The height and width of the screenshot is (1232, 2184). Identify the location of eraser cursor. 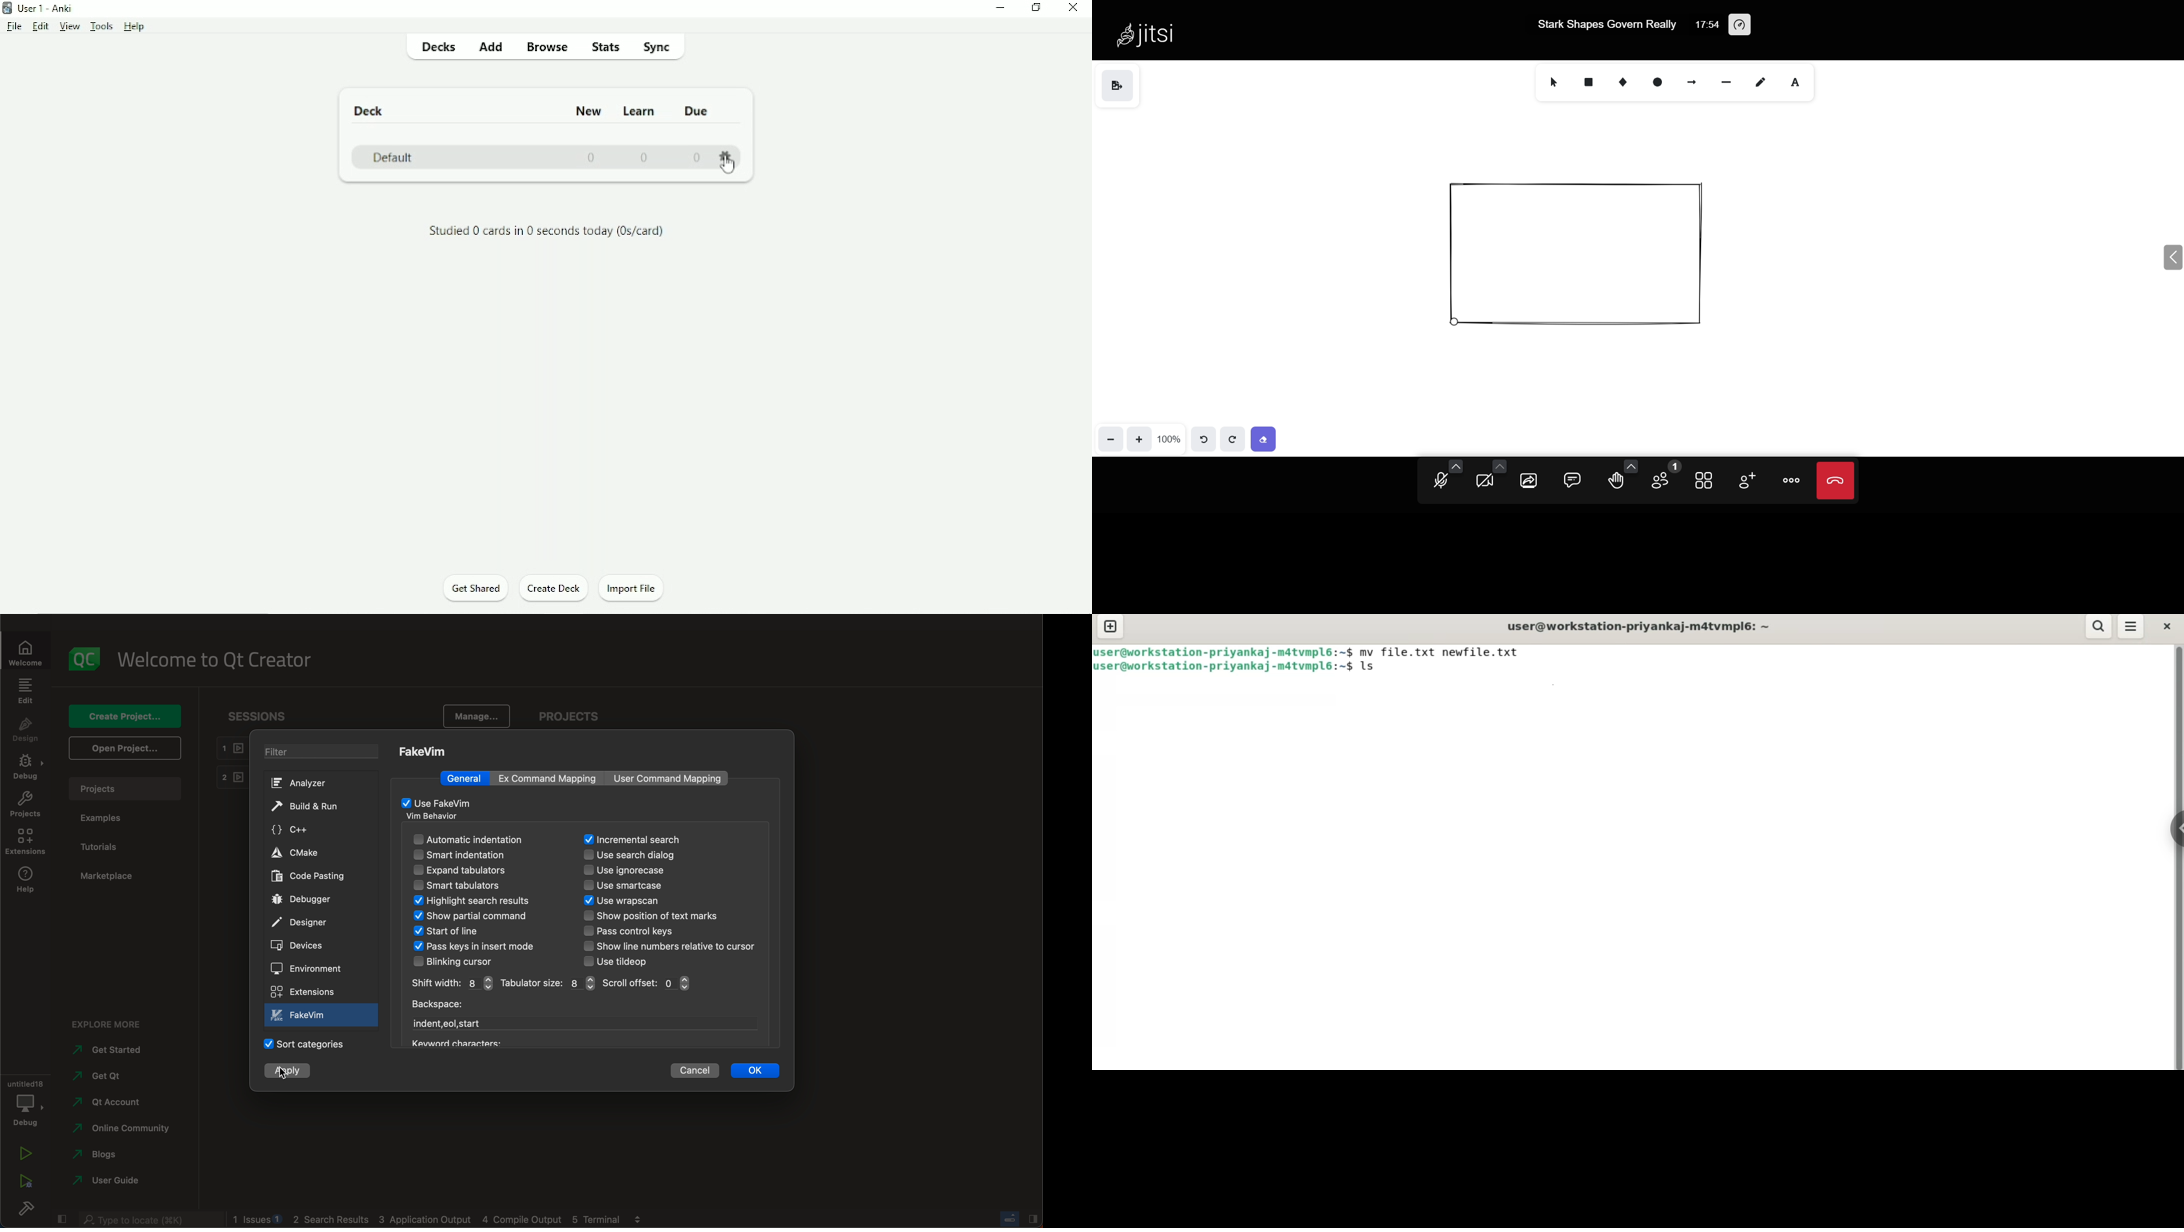
(1462, 324).